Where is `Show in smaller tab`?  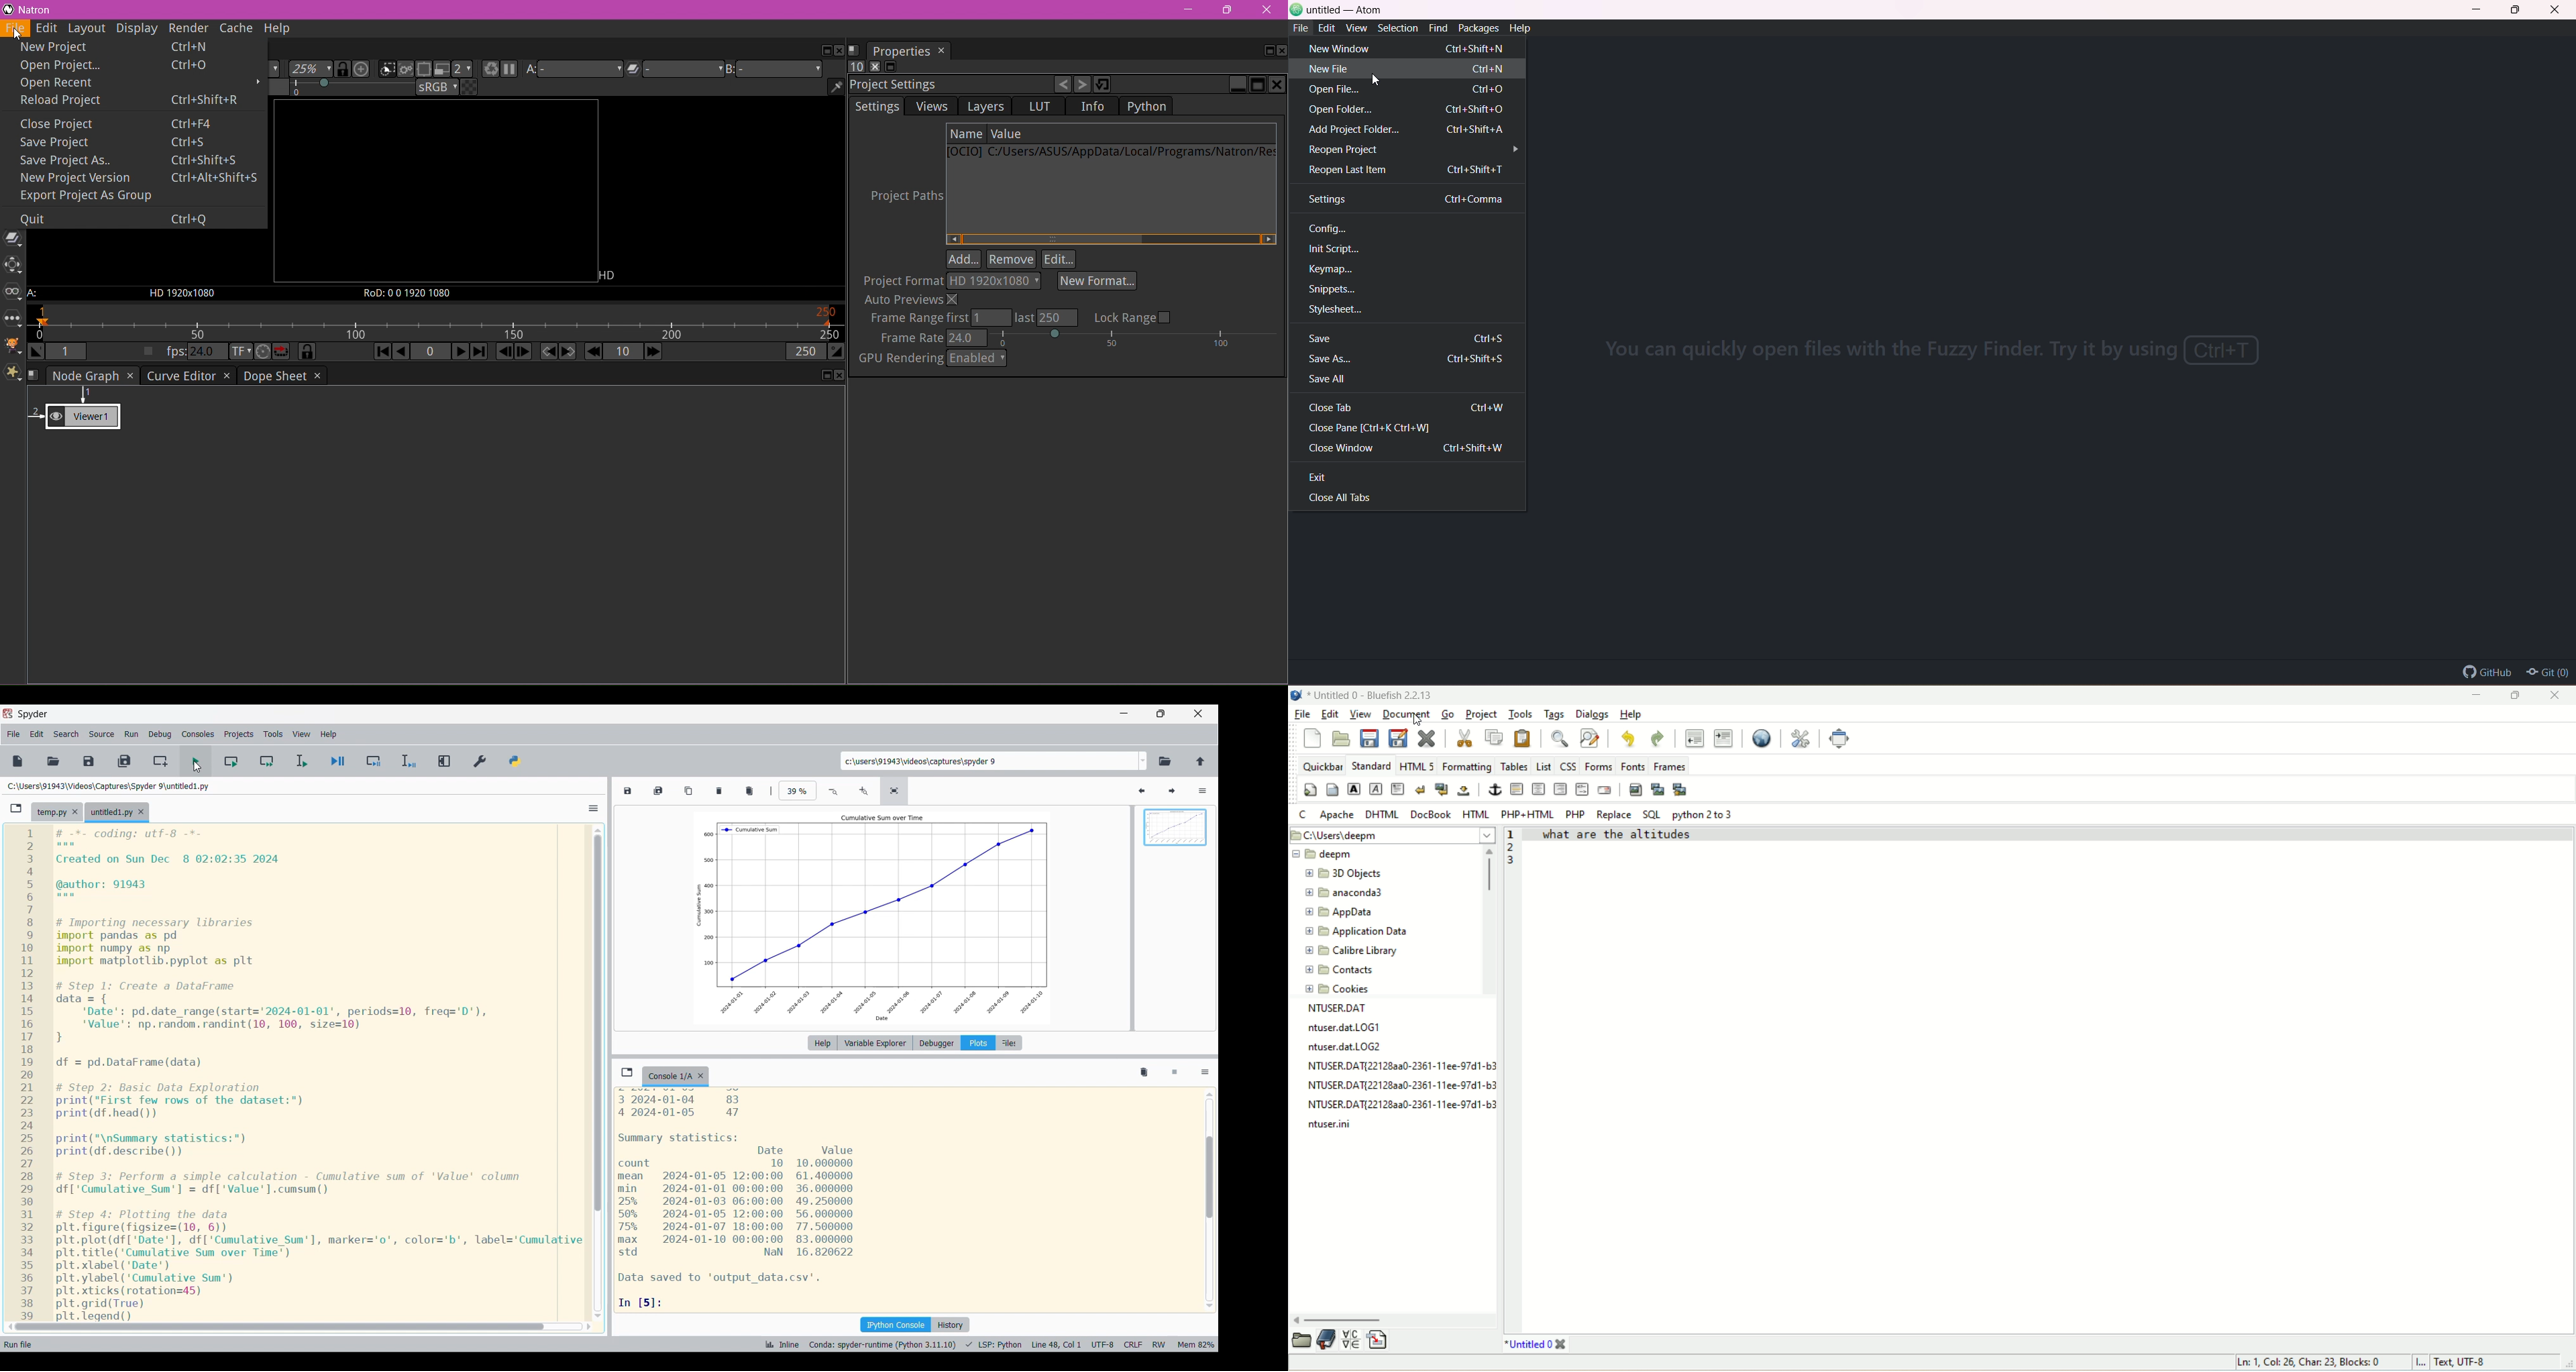 Show in smaller tab is located at coordinates (1162, 714).